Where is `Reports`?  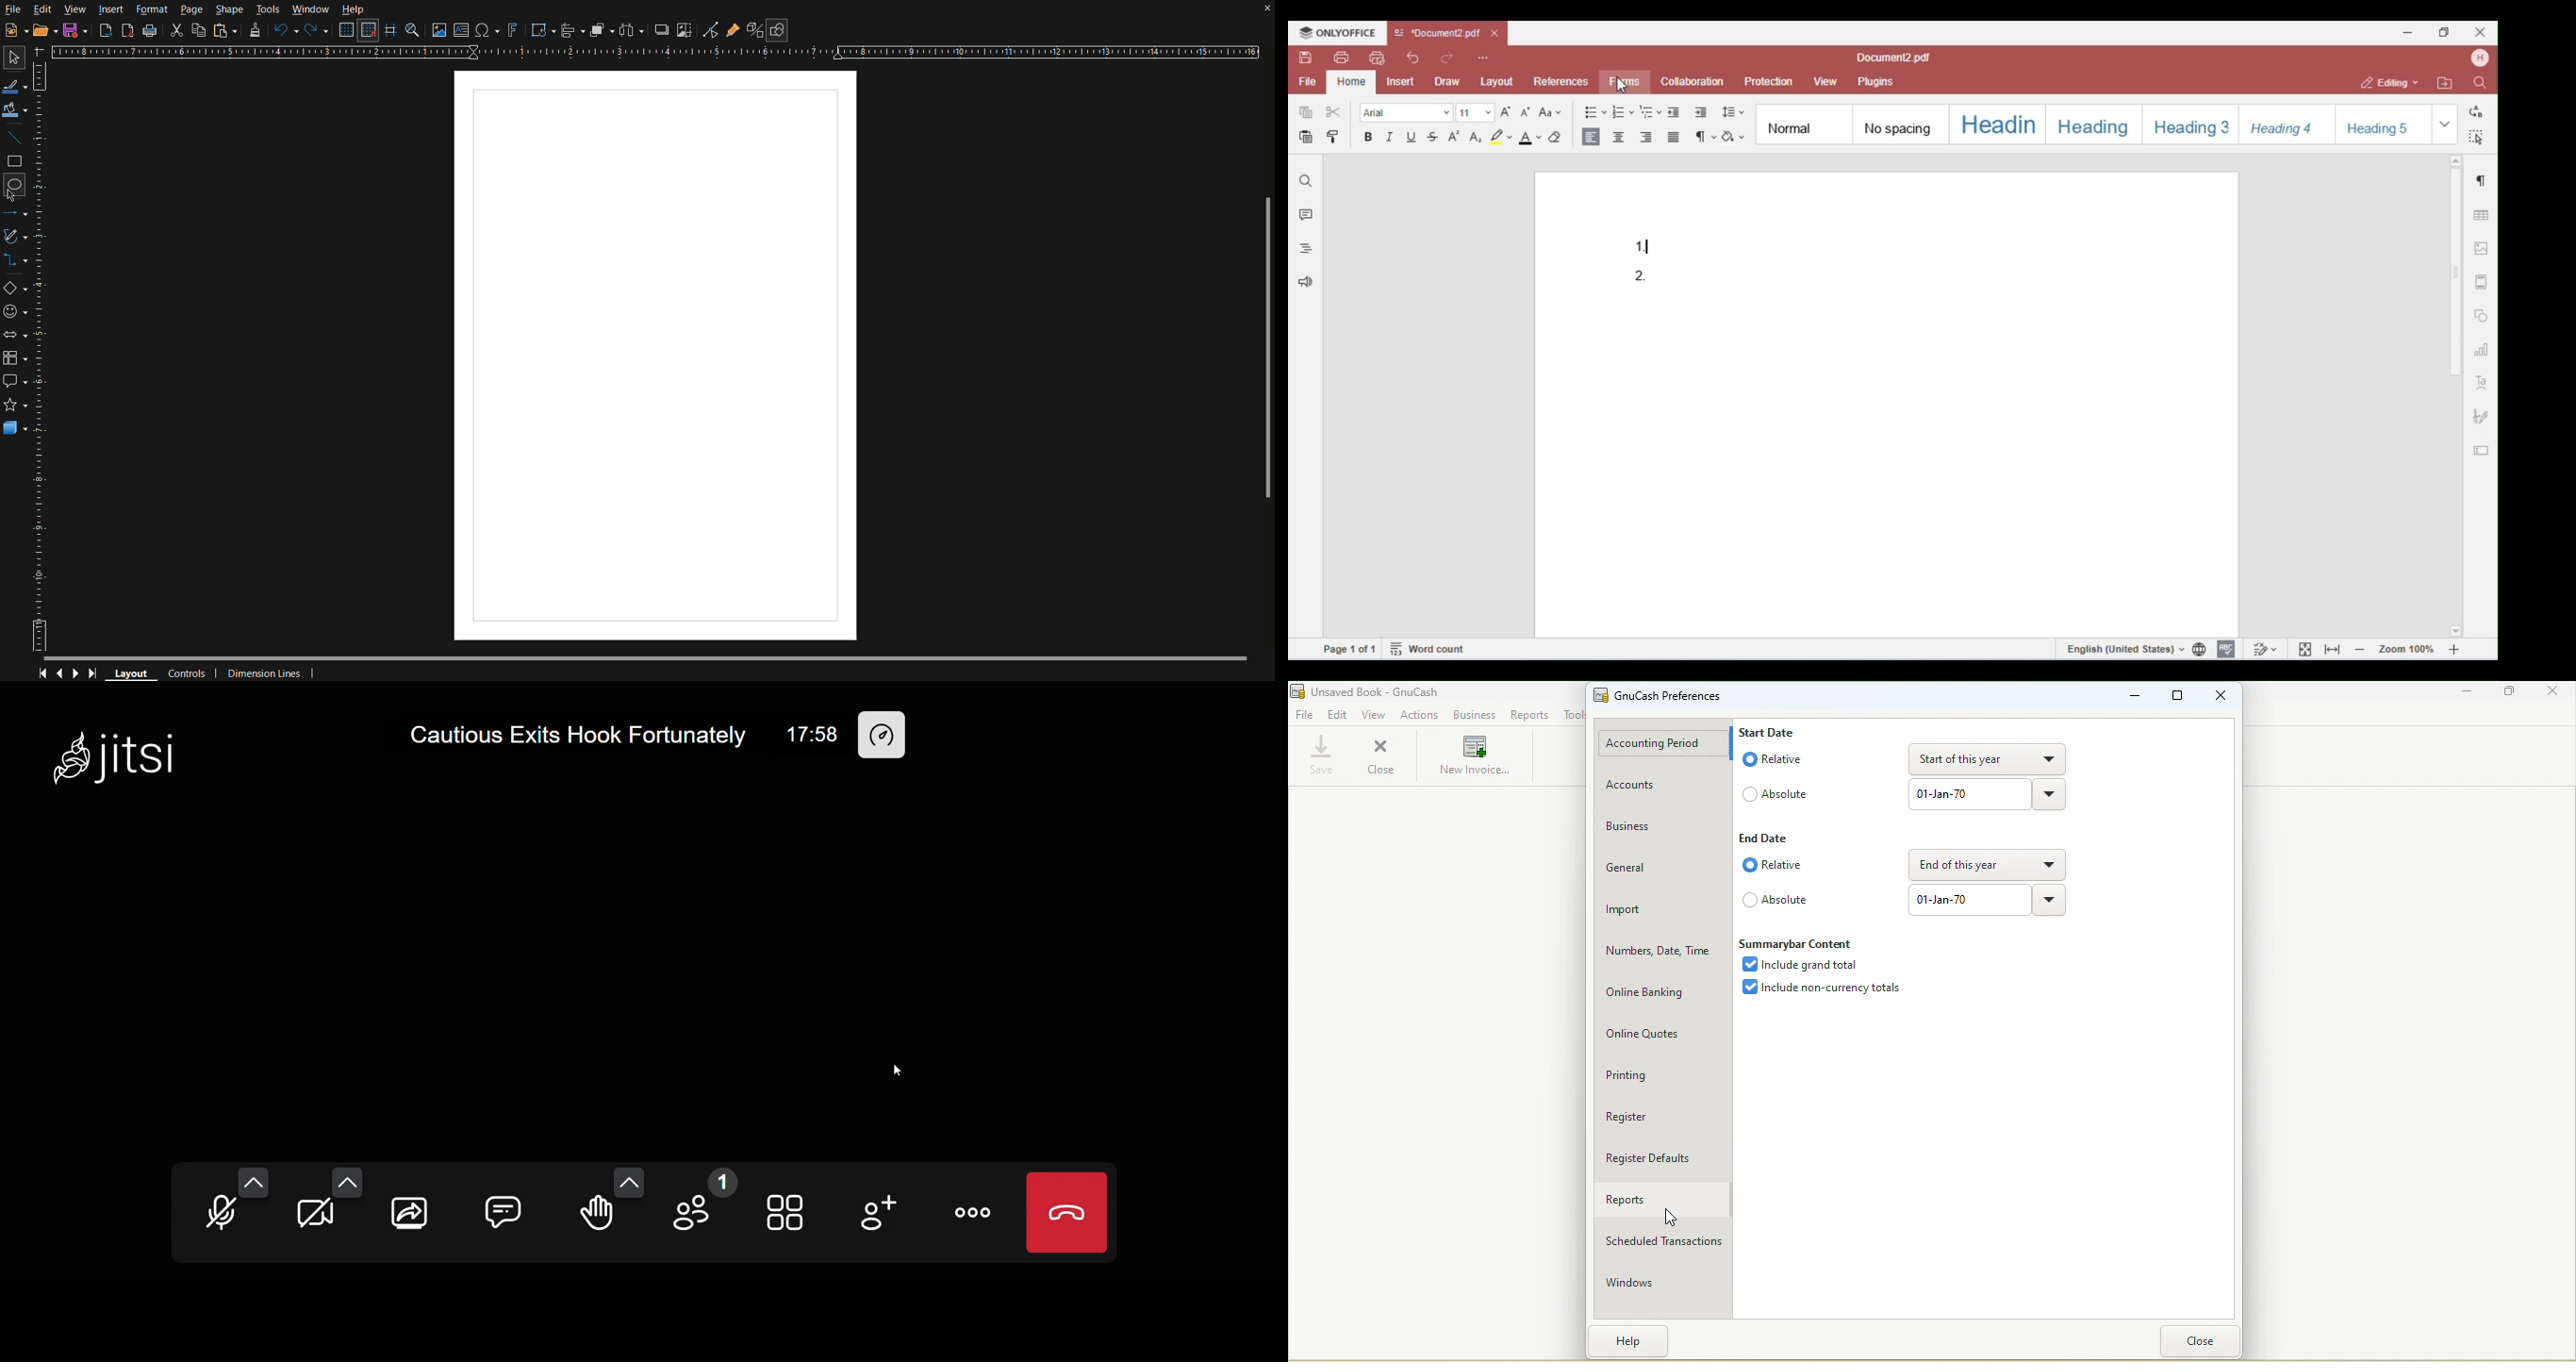 Reports is located at coordinates (1662, 1202).